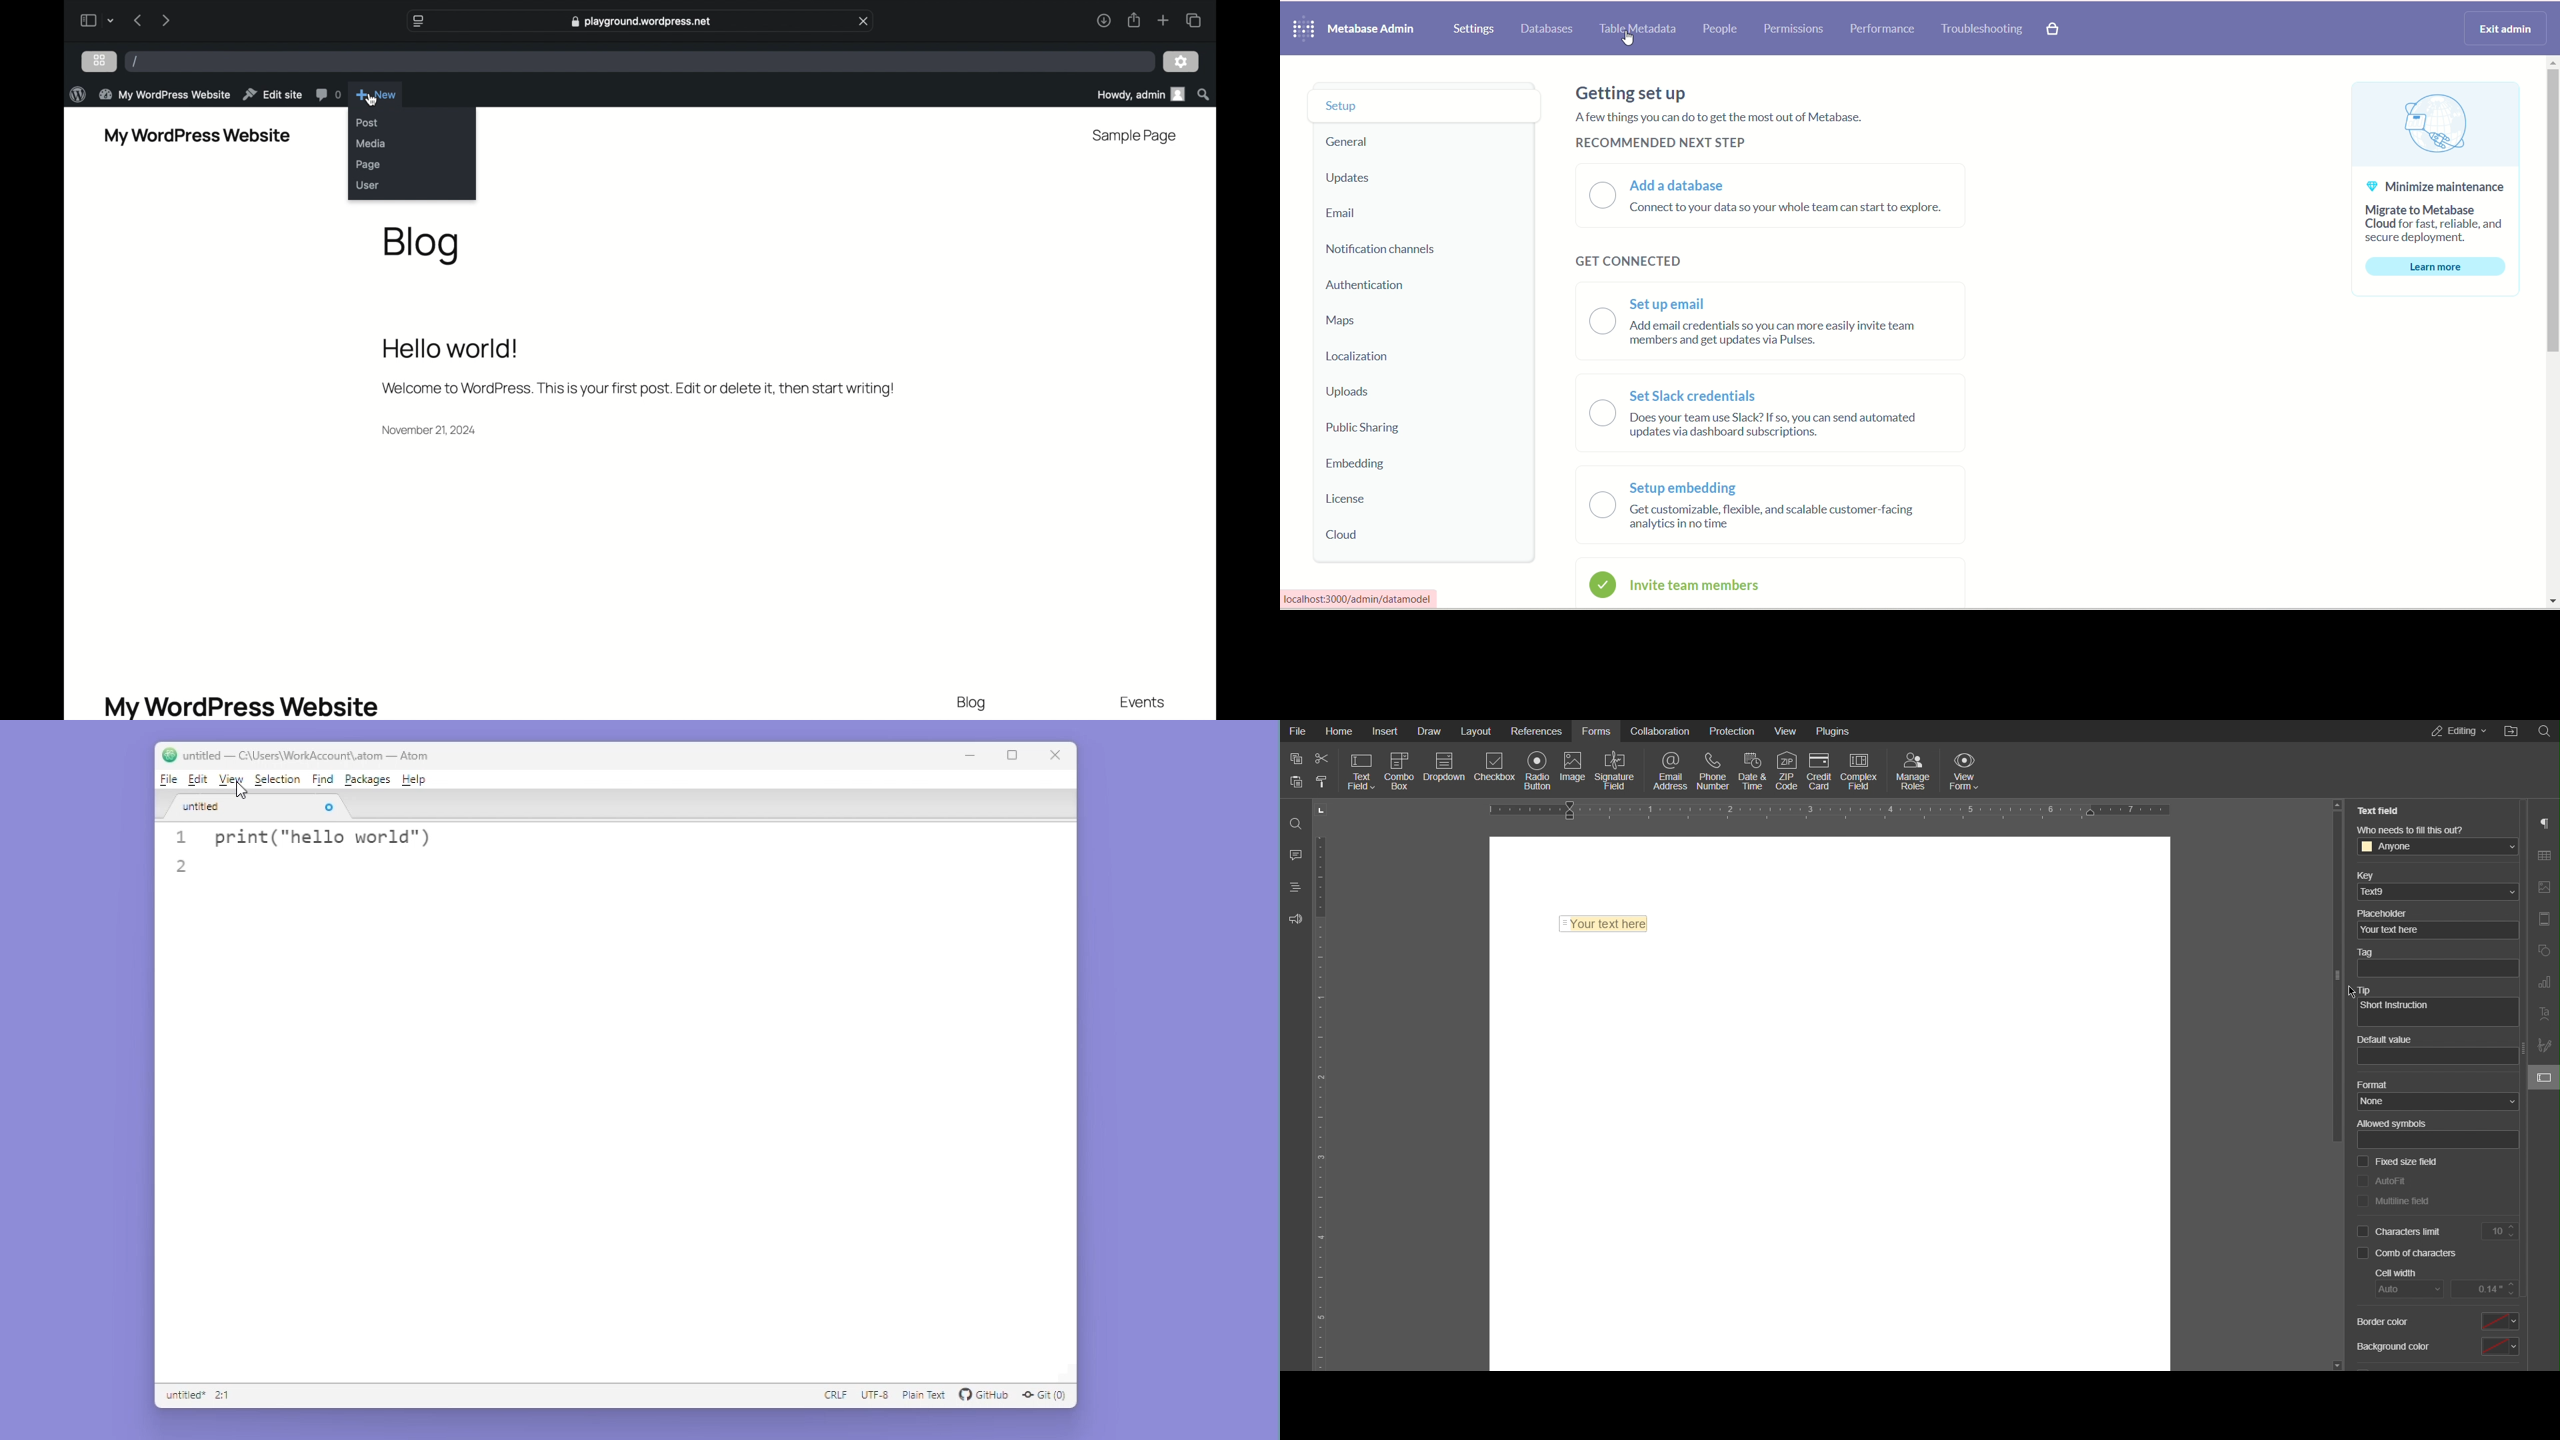 Image resolution: width=2576 pixels, height=1456 pixels. What do you see at coordinates (369, 780) in the screenshot?
I see `Packages` at bounding box center [369, 780].